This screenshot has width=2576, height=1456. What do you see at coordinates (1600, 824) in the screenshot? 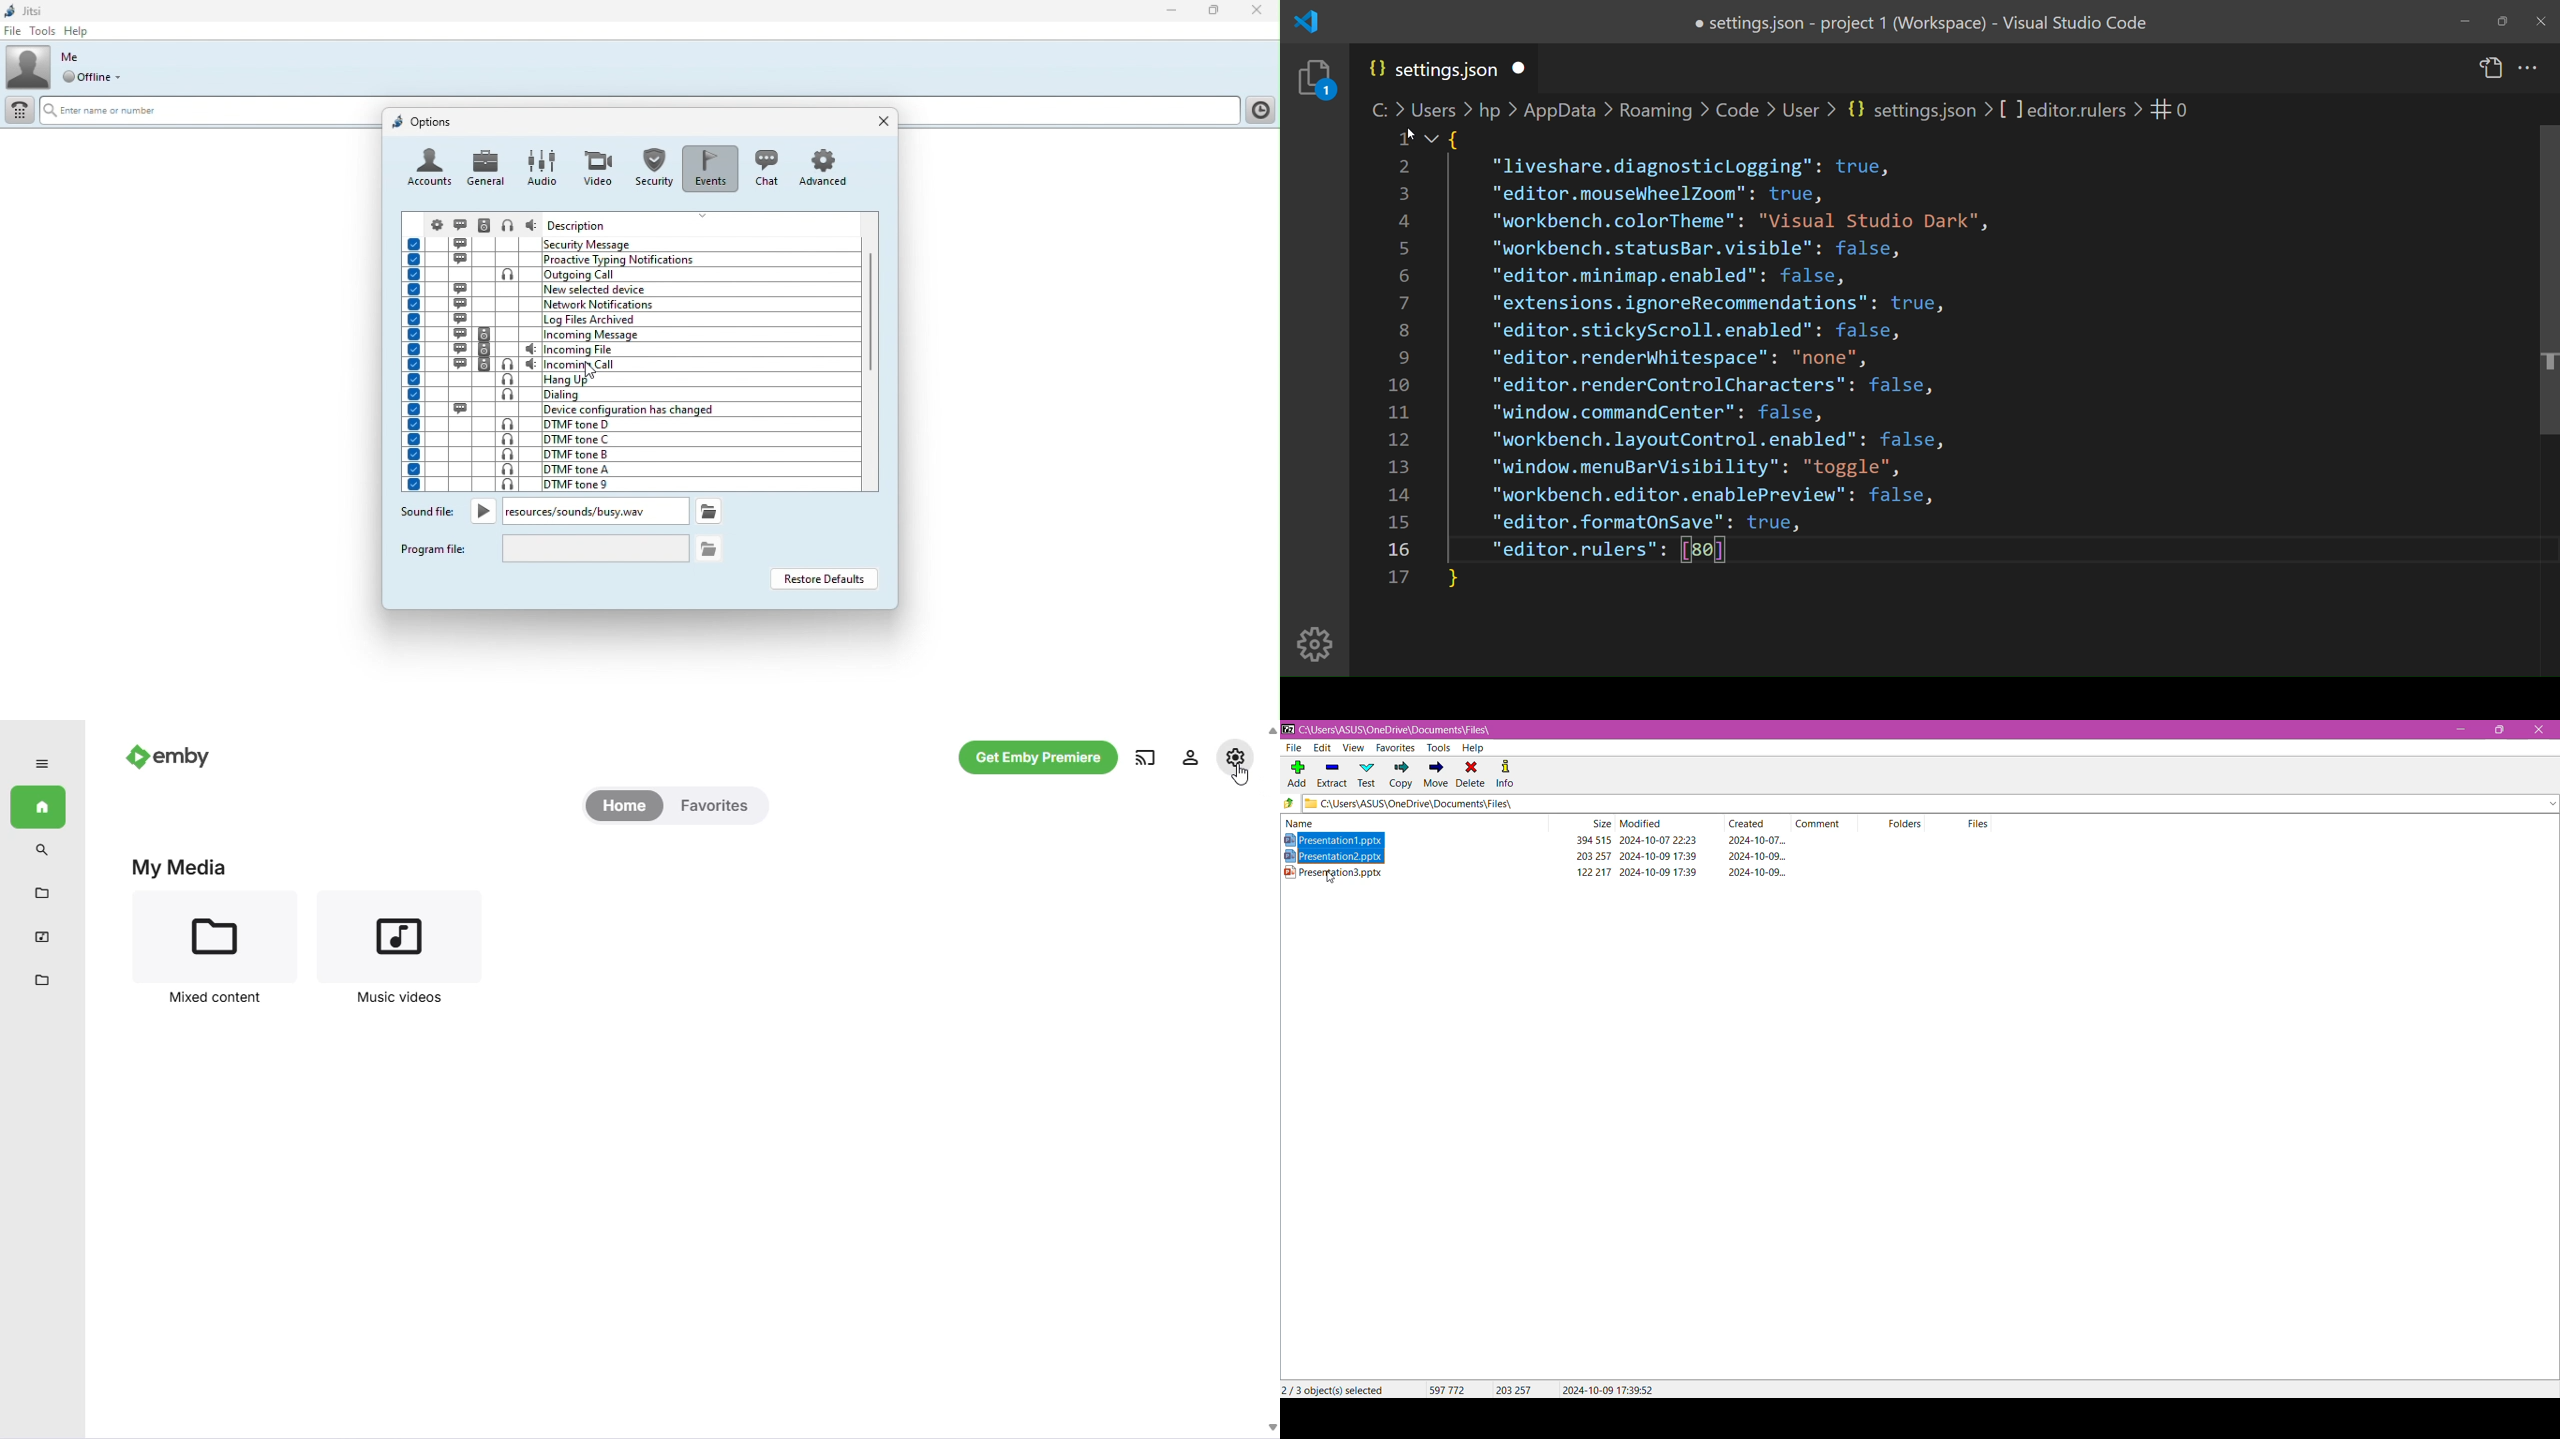
I see `Size` at bounding box center [1600, 824].